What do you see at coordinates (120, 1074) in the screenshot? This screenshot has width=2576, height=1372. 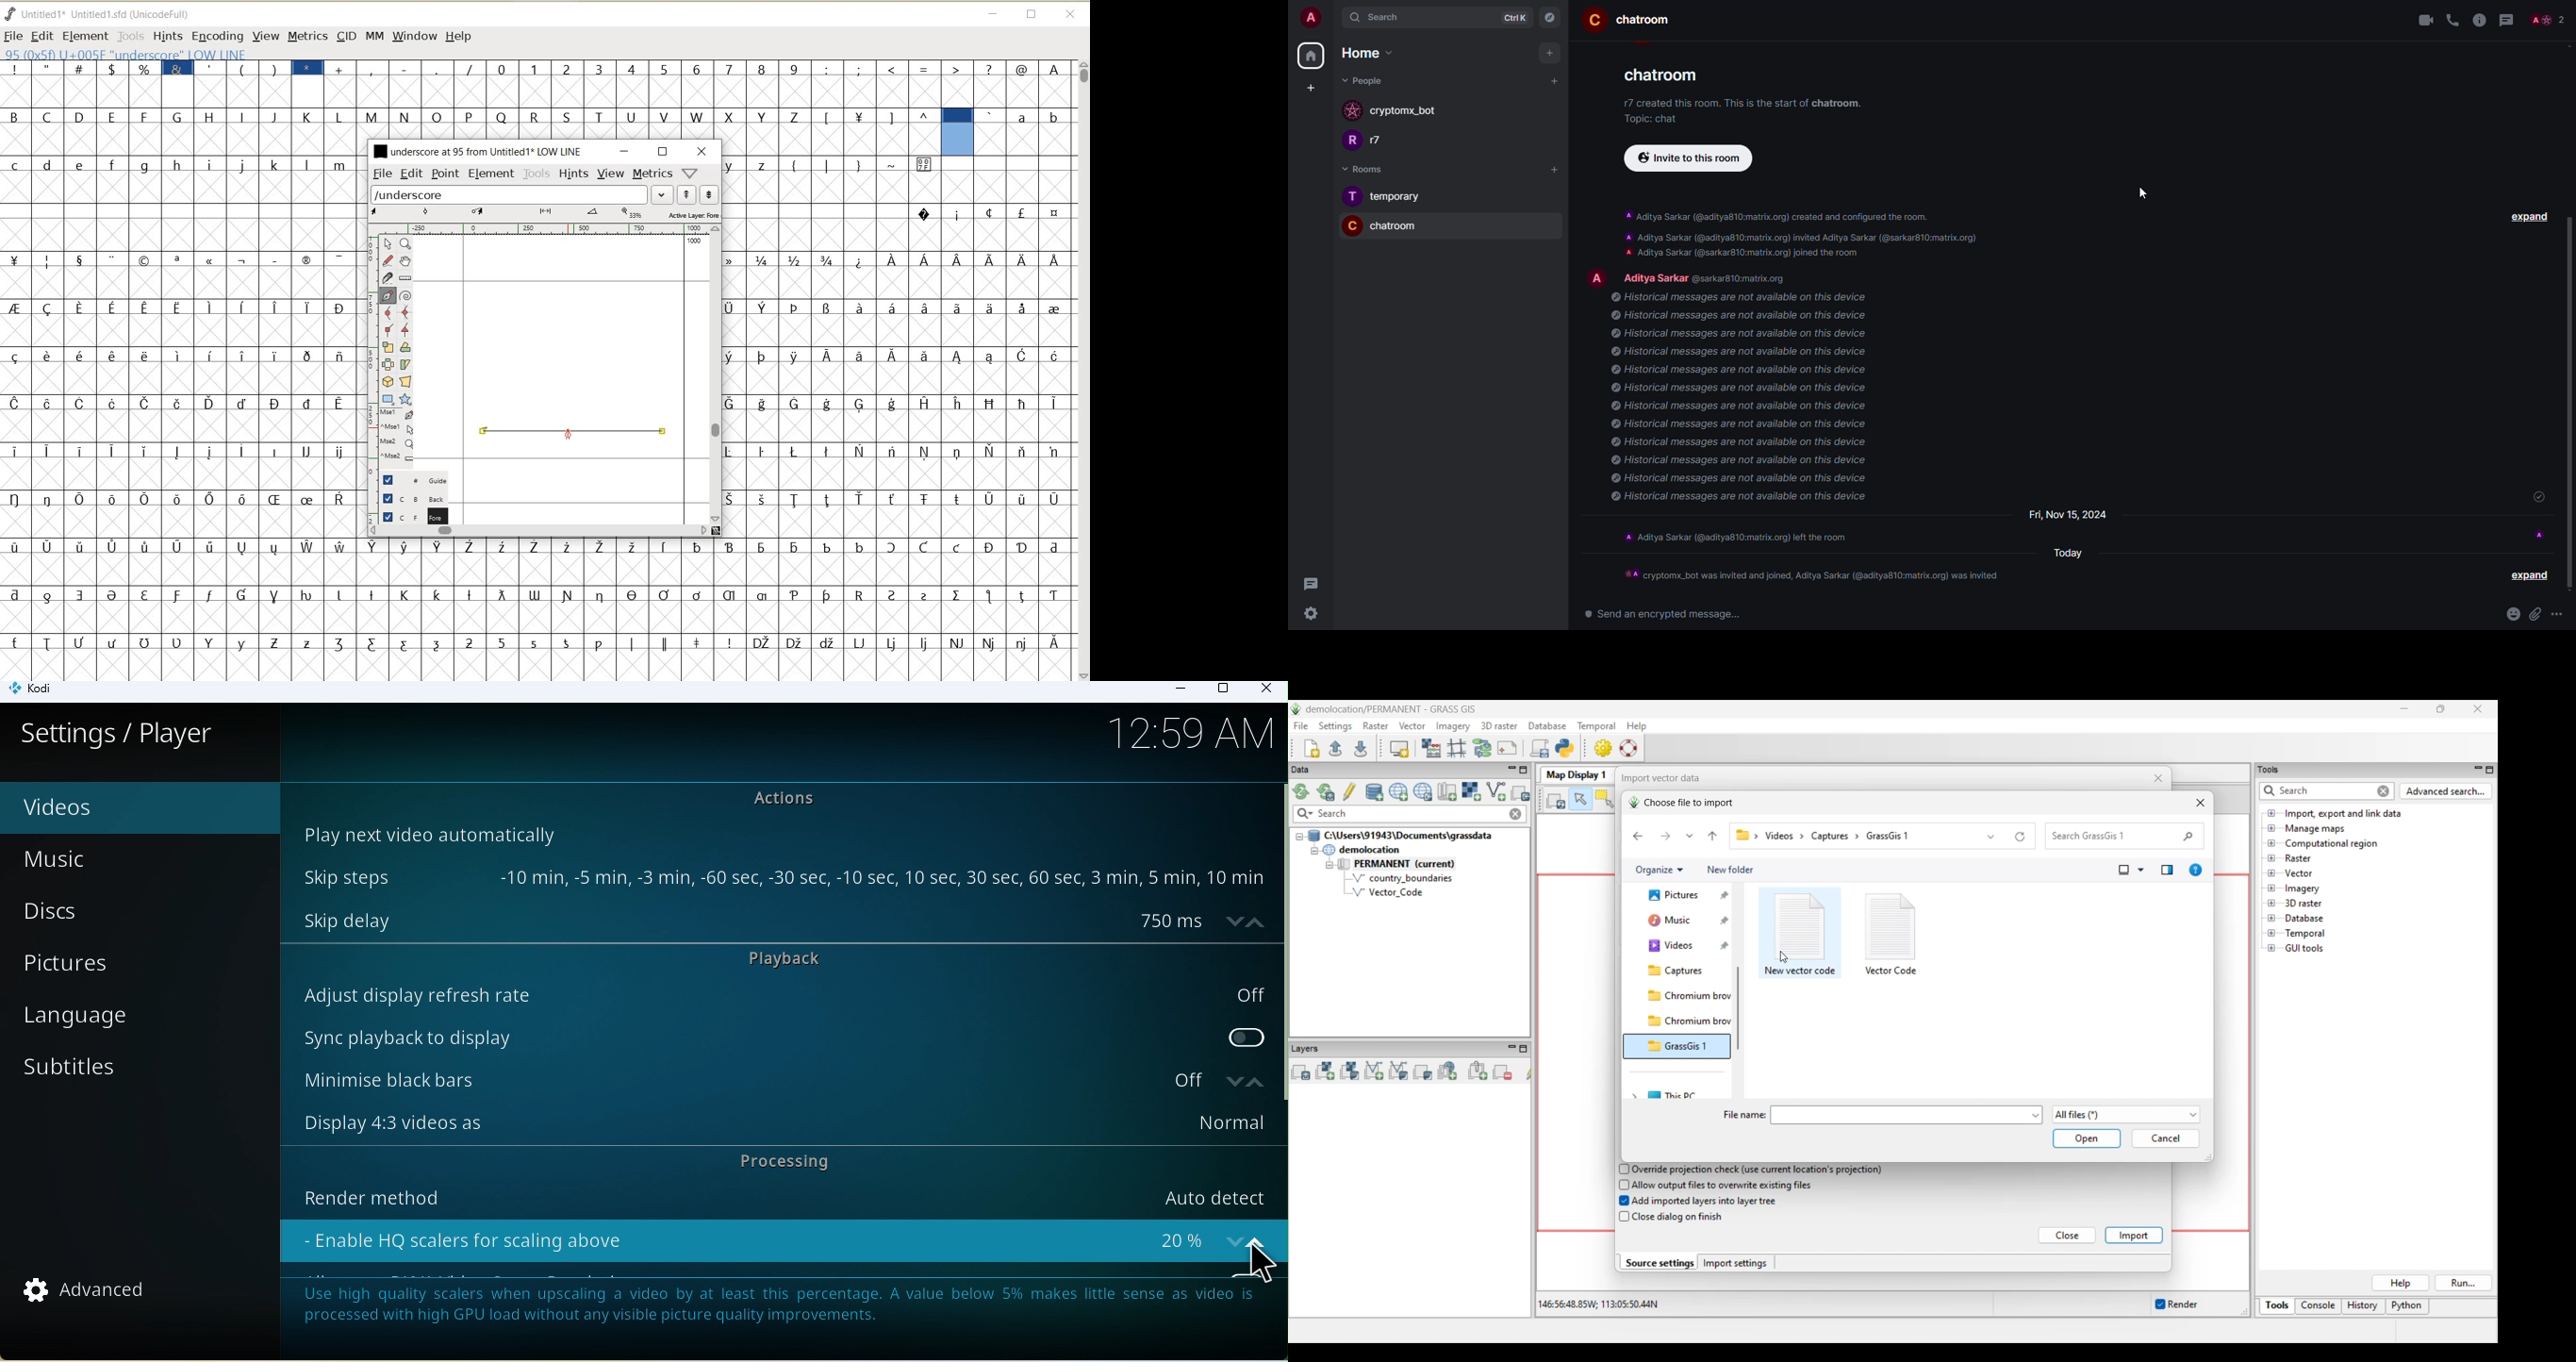 I see `Subtitles` at bounding box center [120, 1074].